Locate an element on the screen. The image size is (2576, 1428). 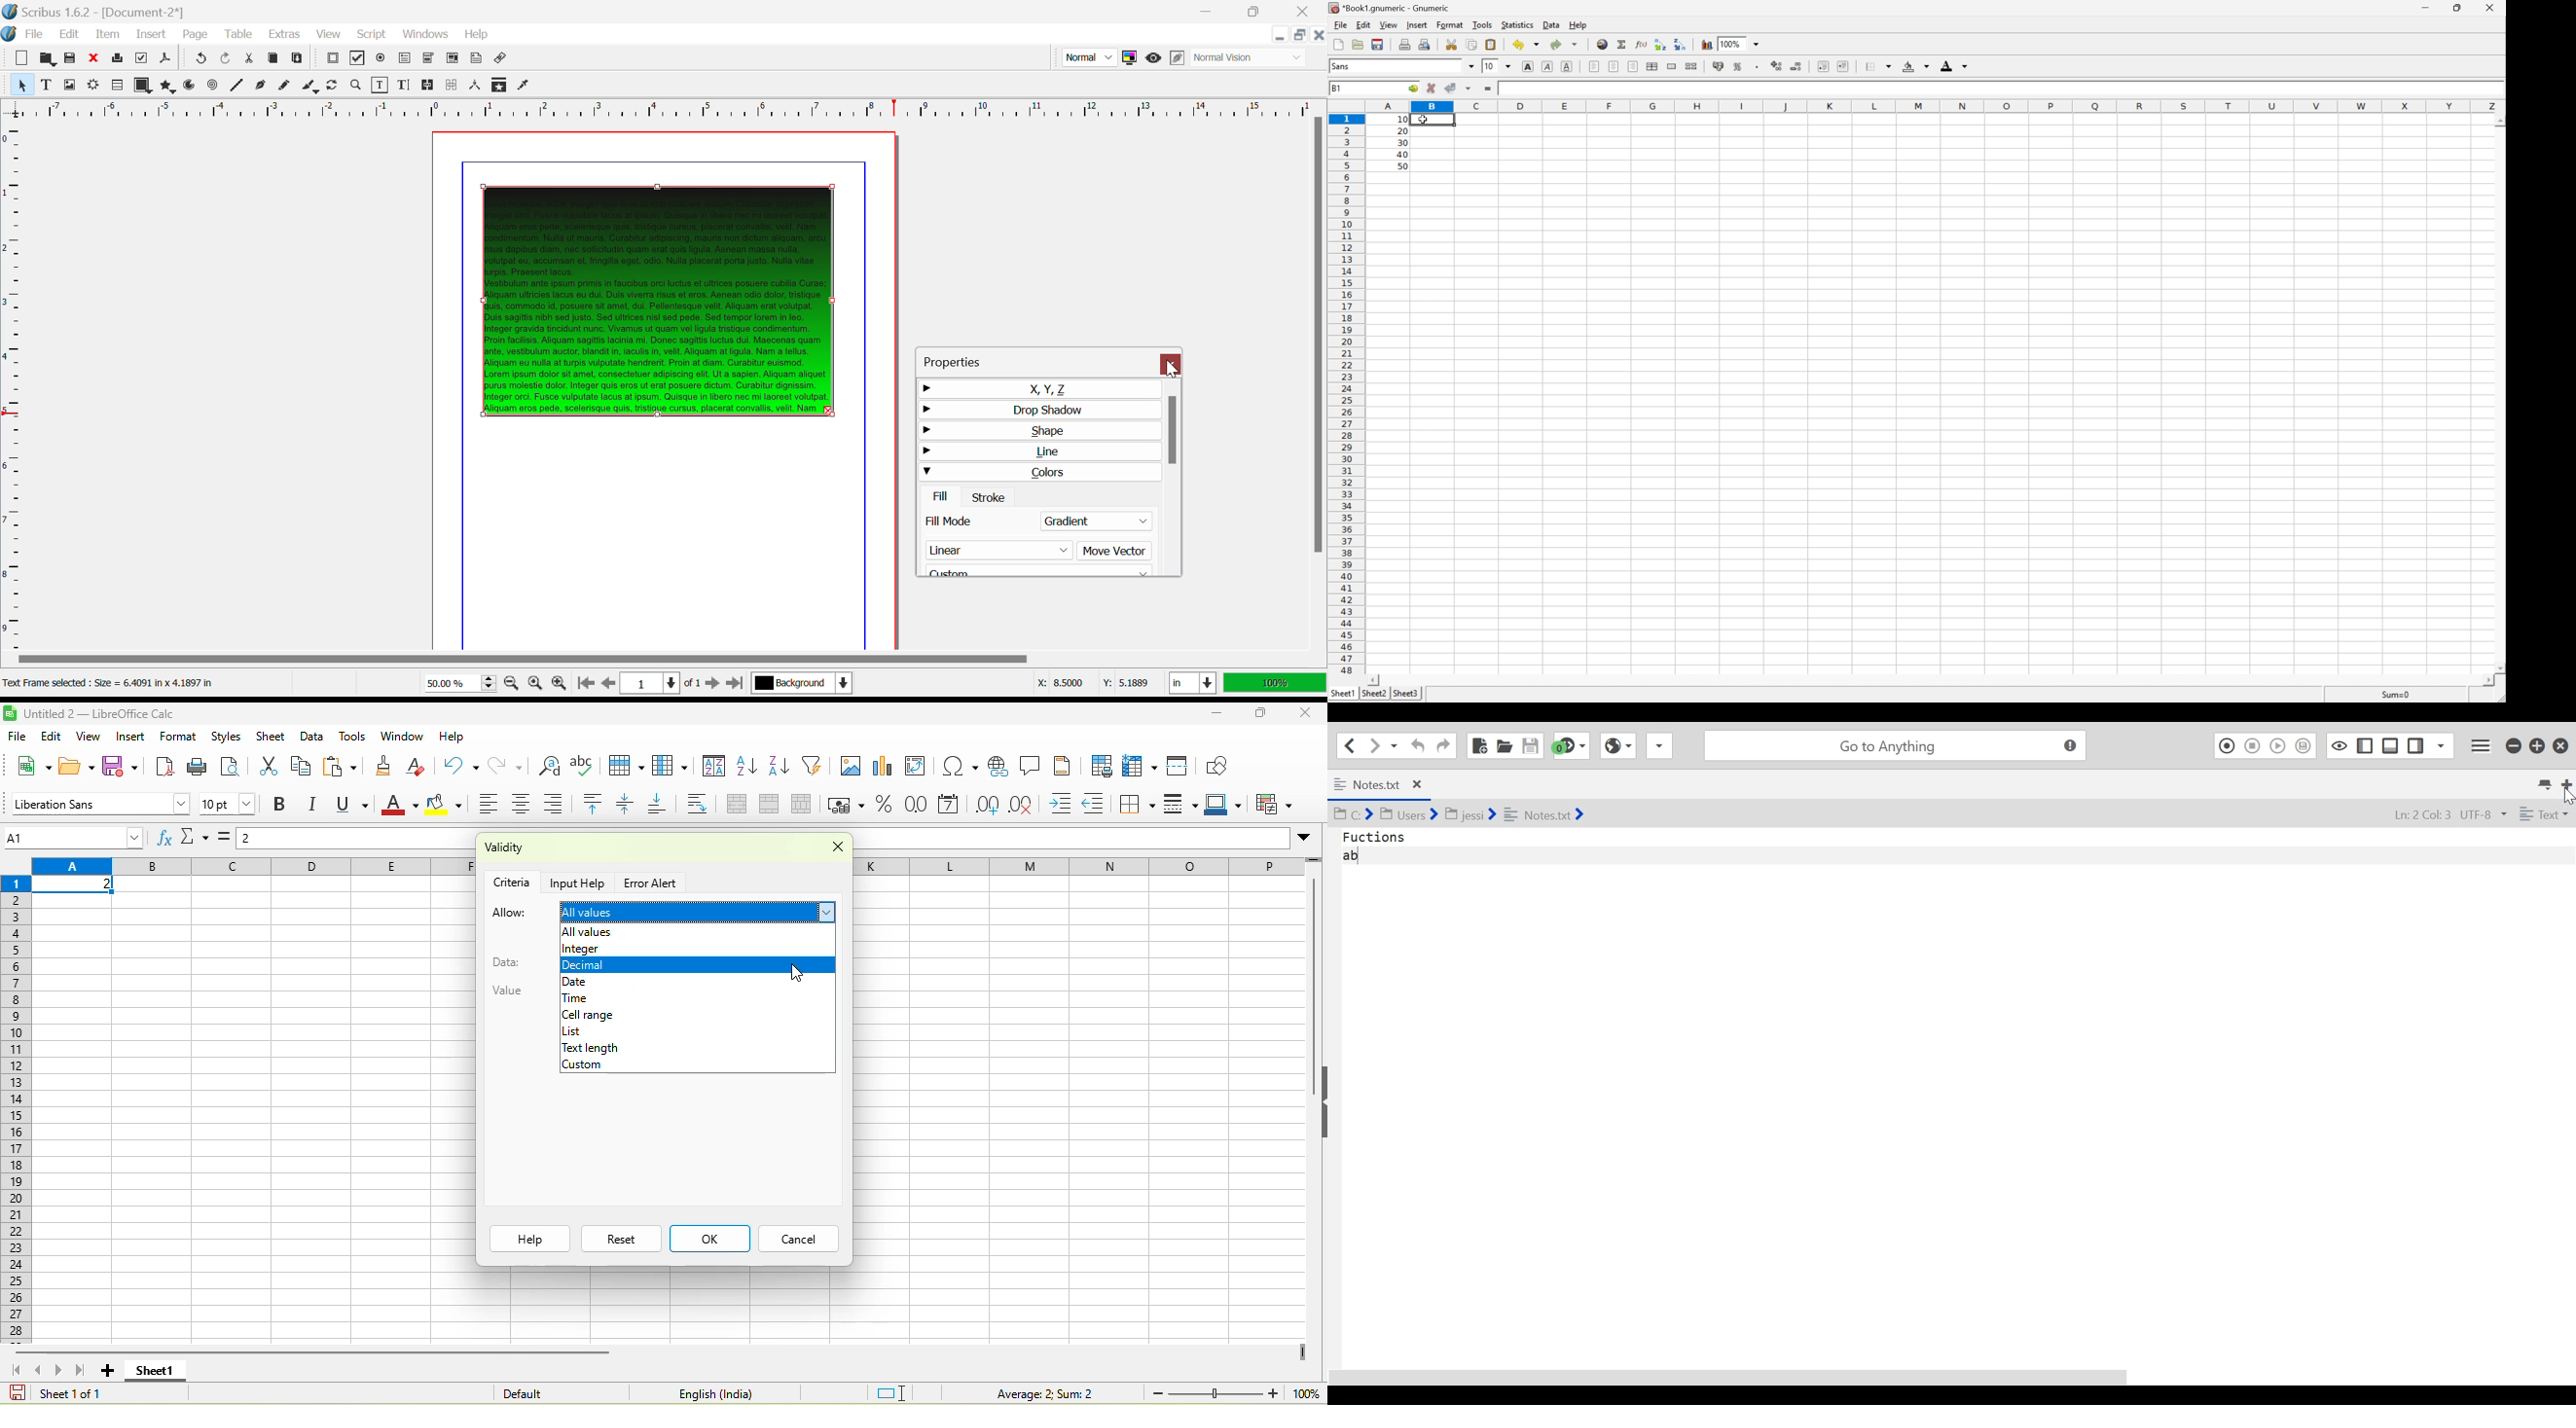
Pdf Radio Button is located at coordinates (381, 59).